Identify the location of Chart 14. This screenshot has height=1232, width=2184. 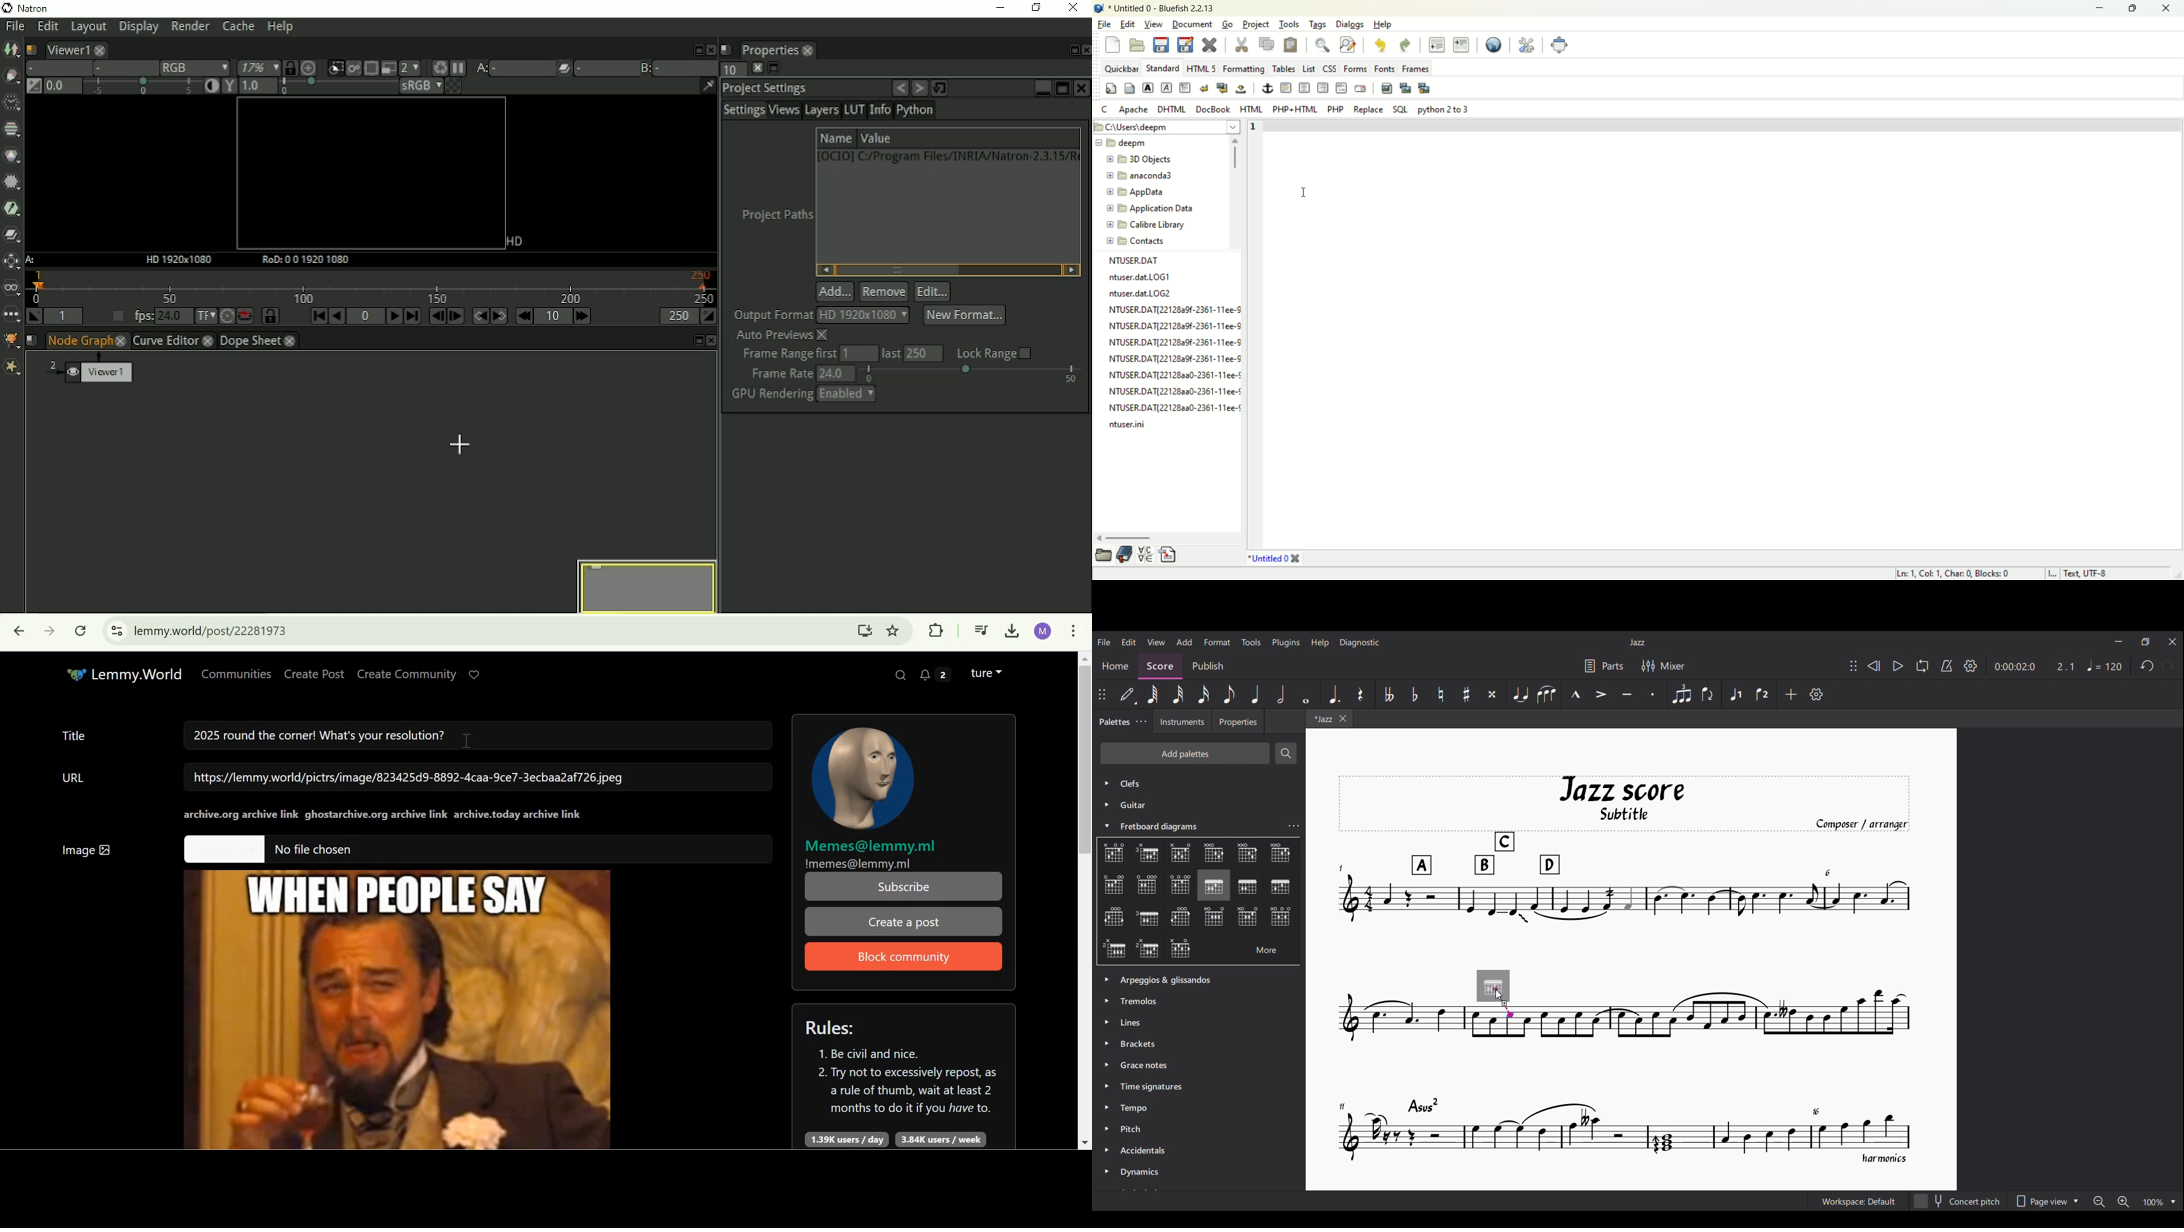
(1181, 918).